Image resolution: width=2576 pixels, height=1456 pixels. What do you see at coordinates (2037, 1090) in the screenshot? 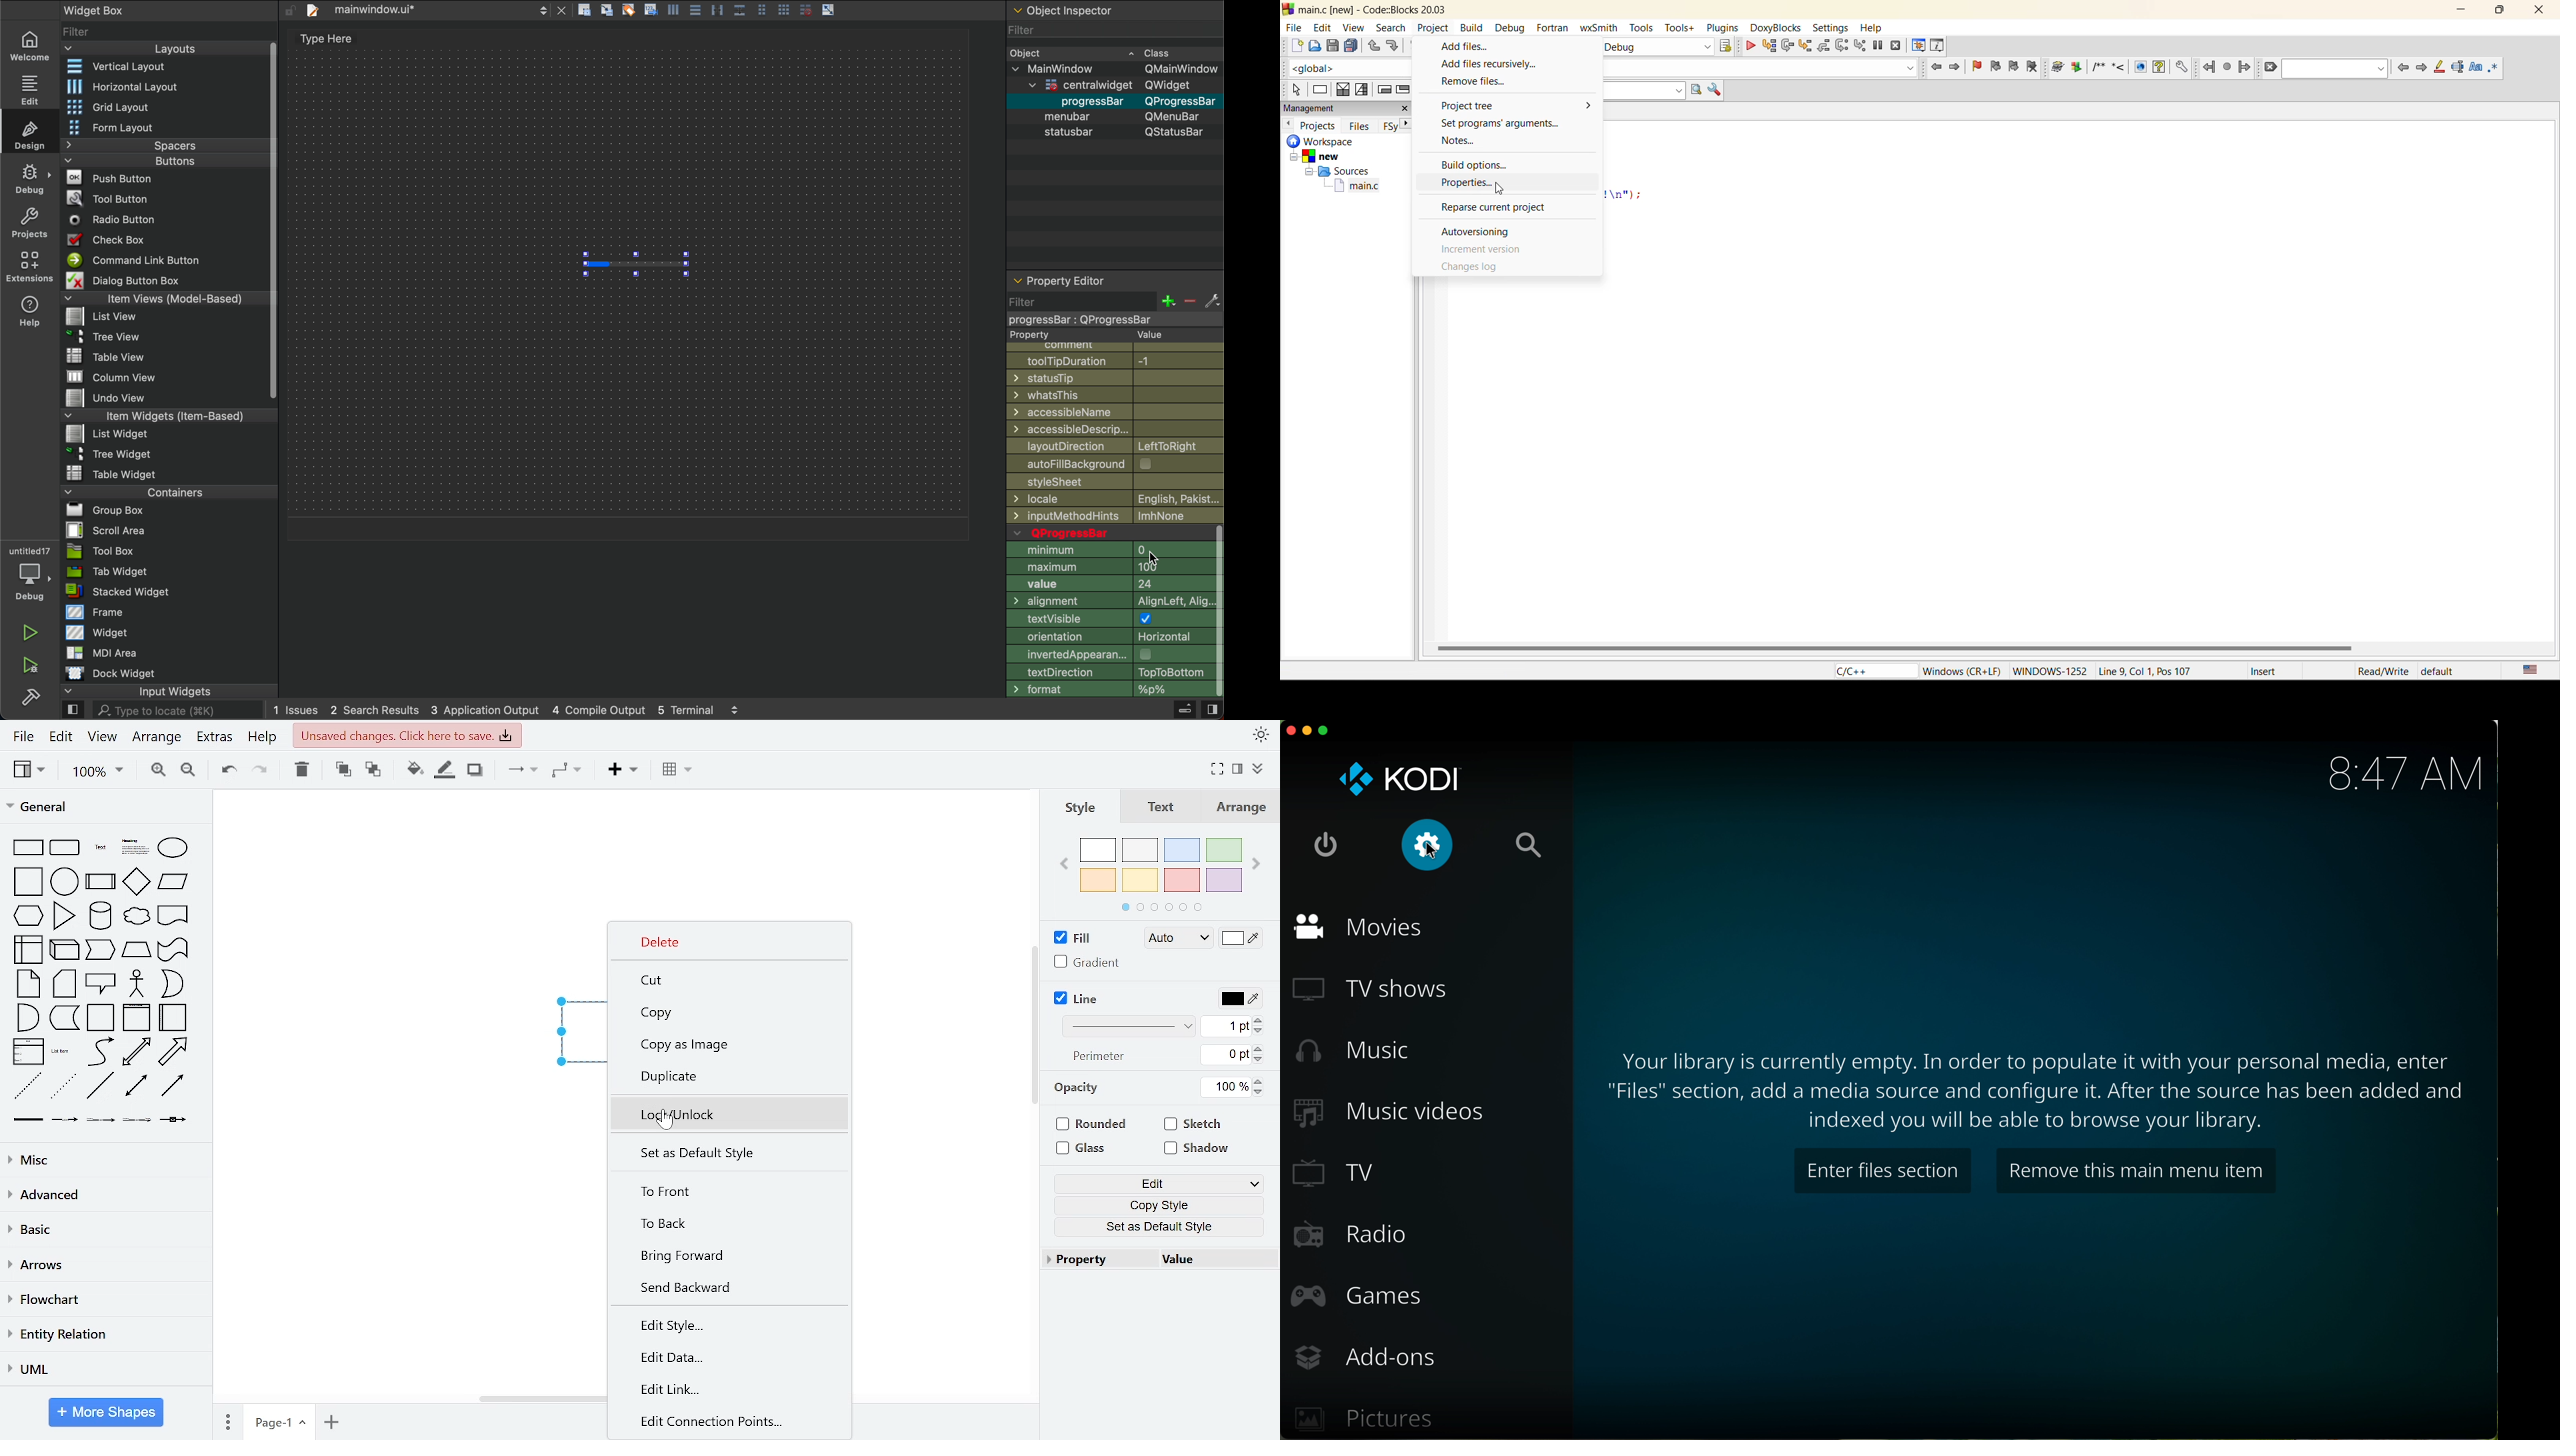
I see `note` at bounding box center [2037, 1090].